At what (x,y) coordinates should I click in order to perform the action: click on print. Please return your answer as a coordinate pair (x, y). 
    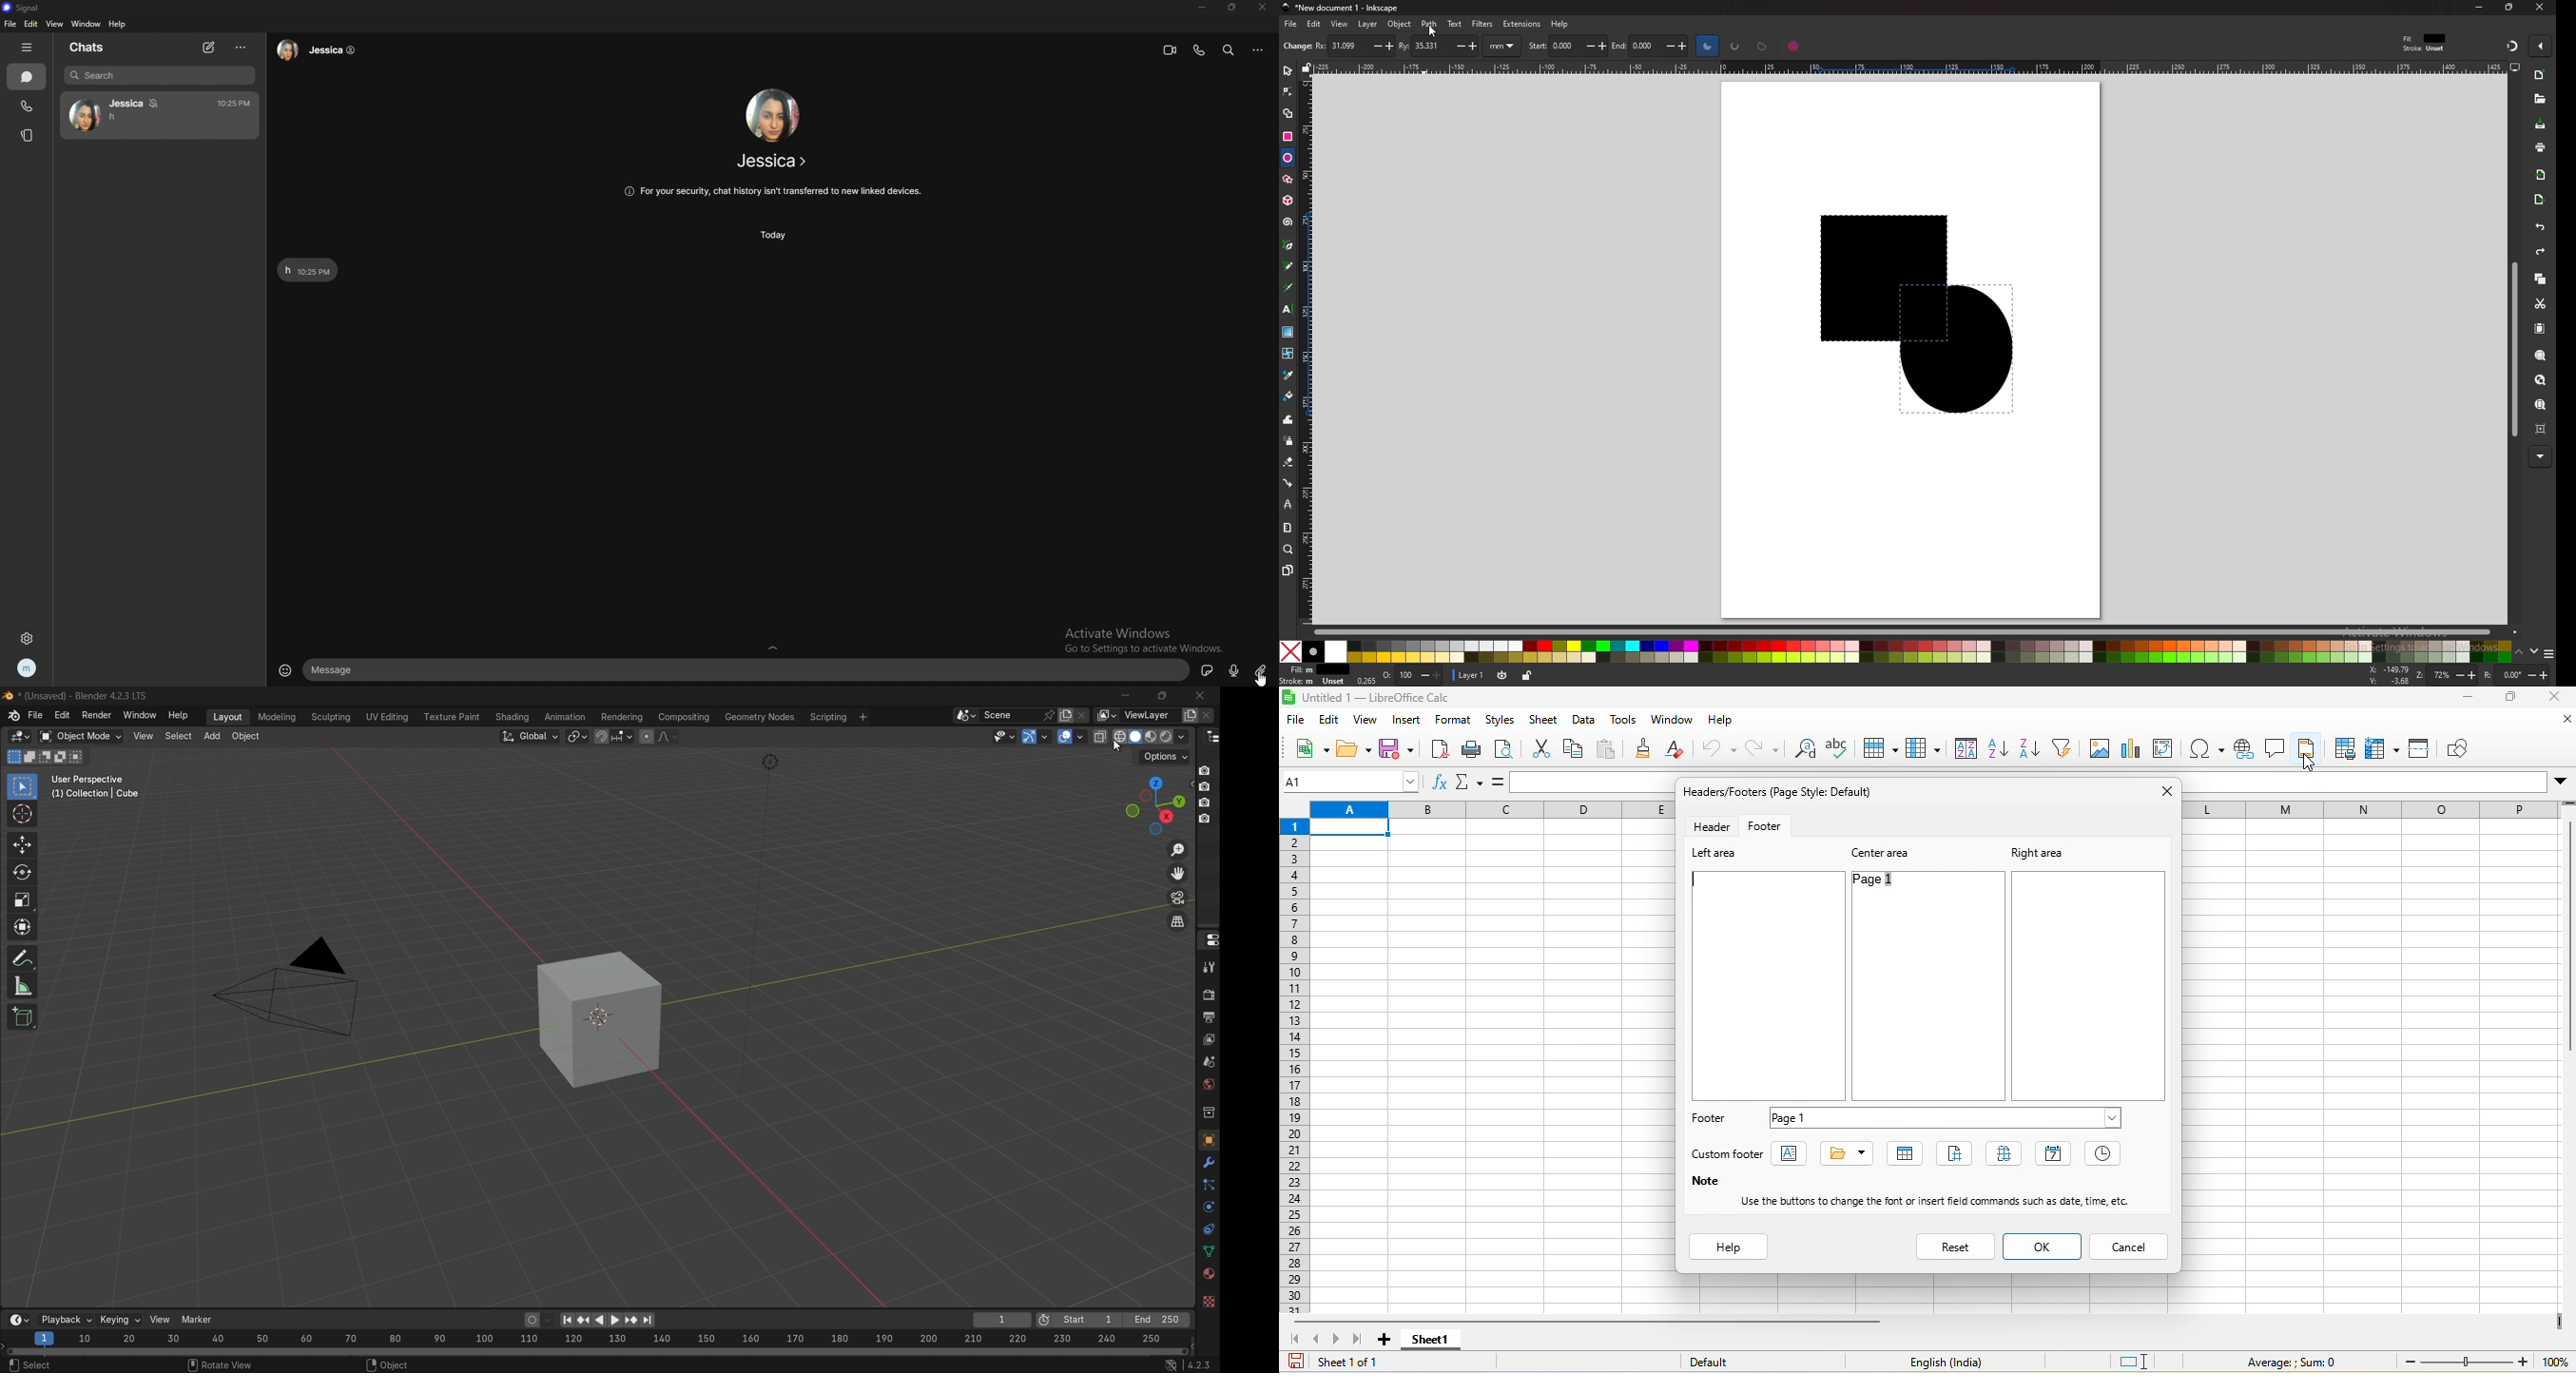
    Looking at the image, I should click on (1475, 752).